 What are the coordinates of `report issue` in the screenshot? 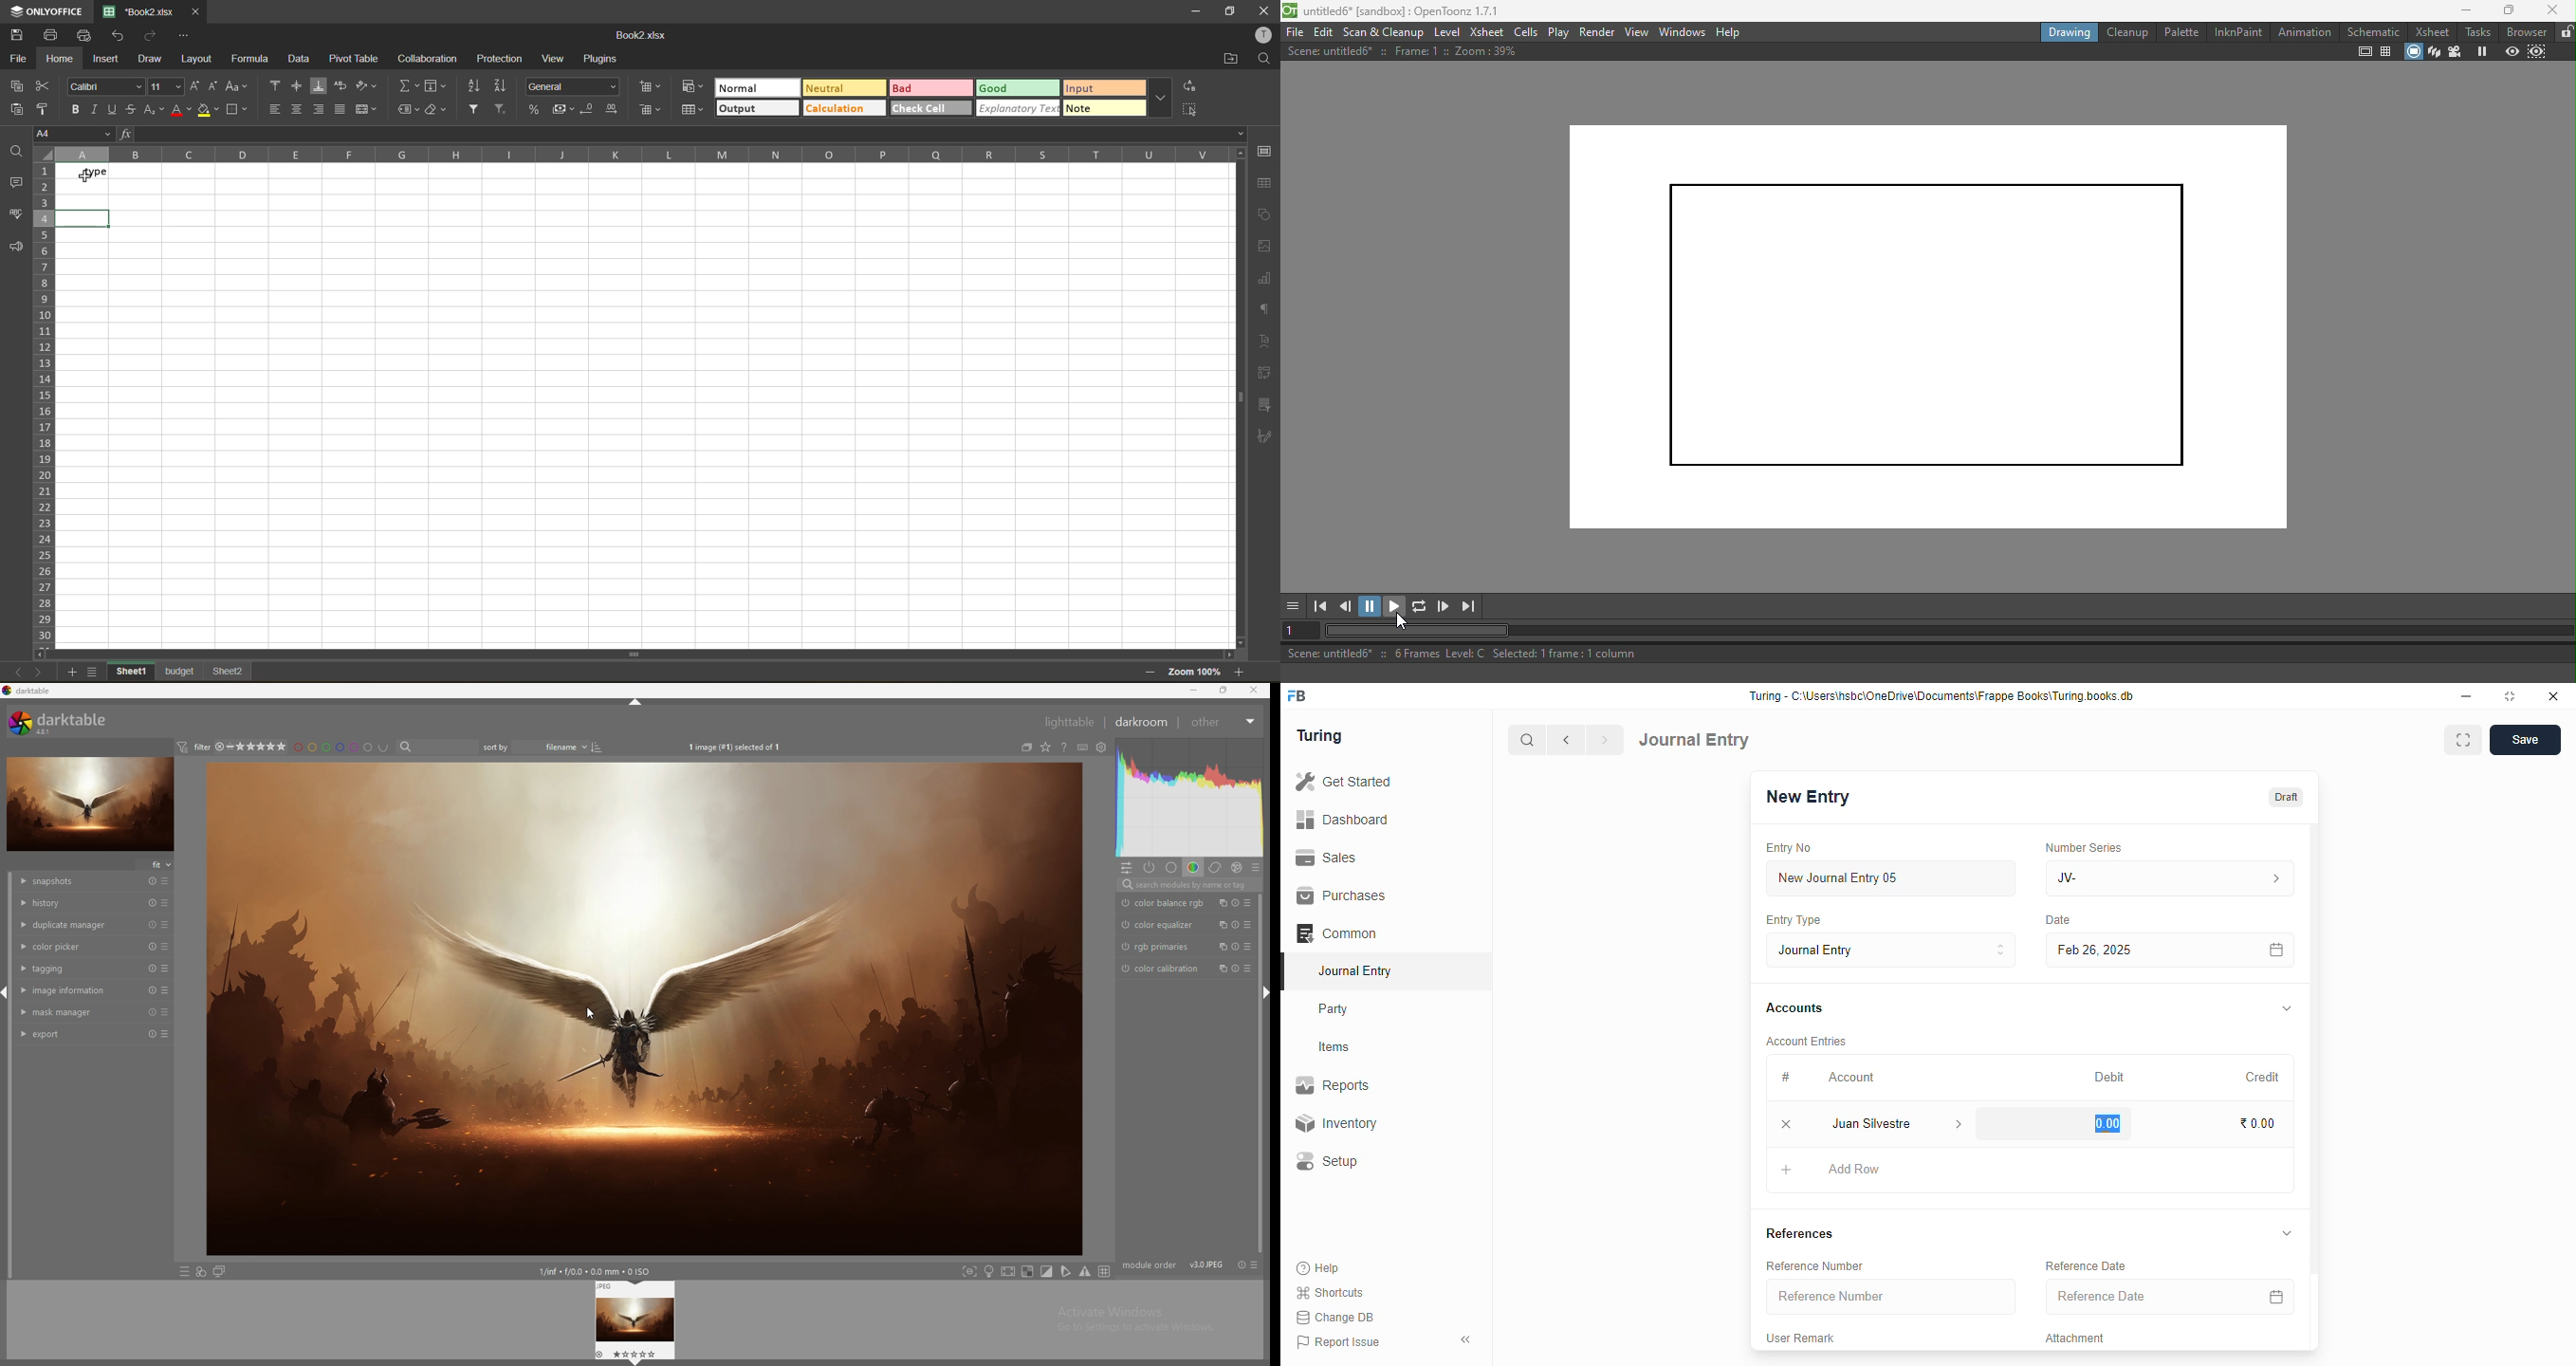 It's located at (1338, 1342).